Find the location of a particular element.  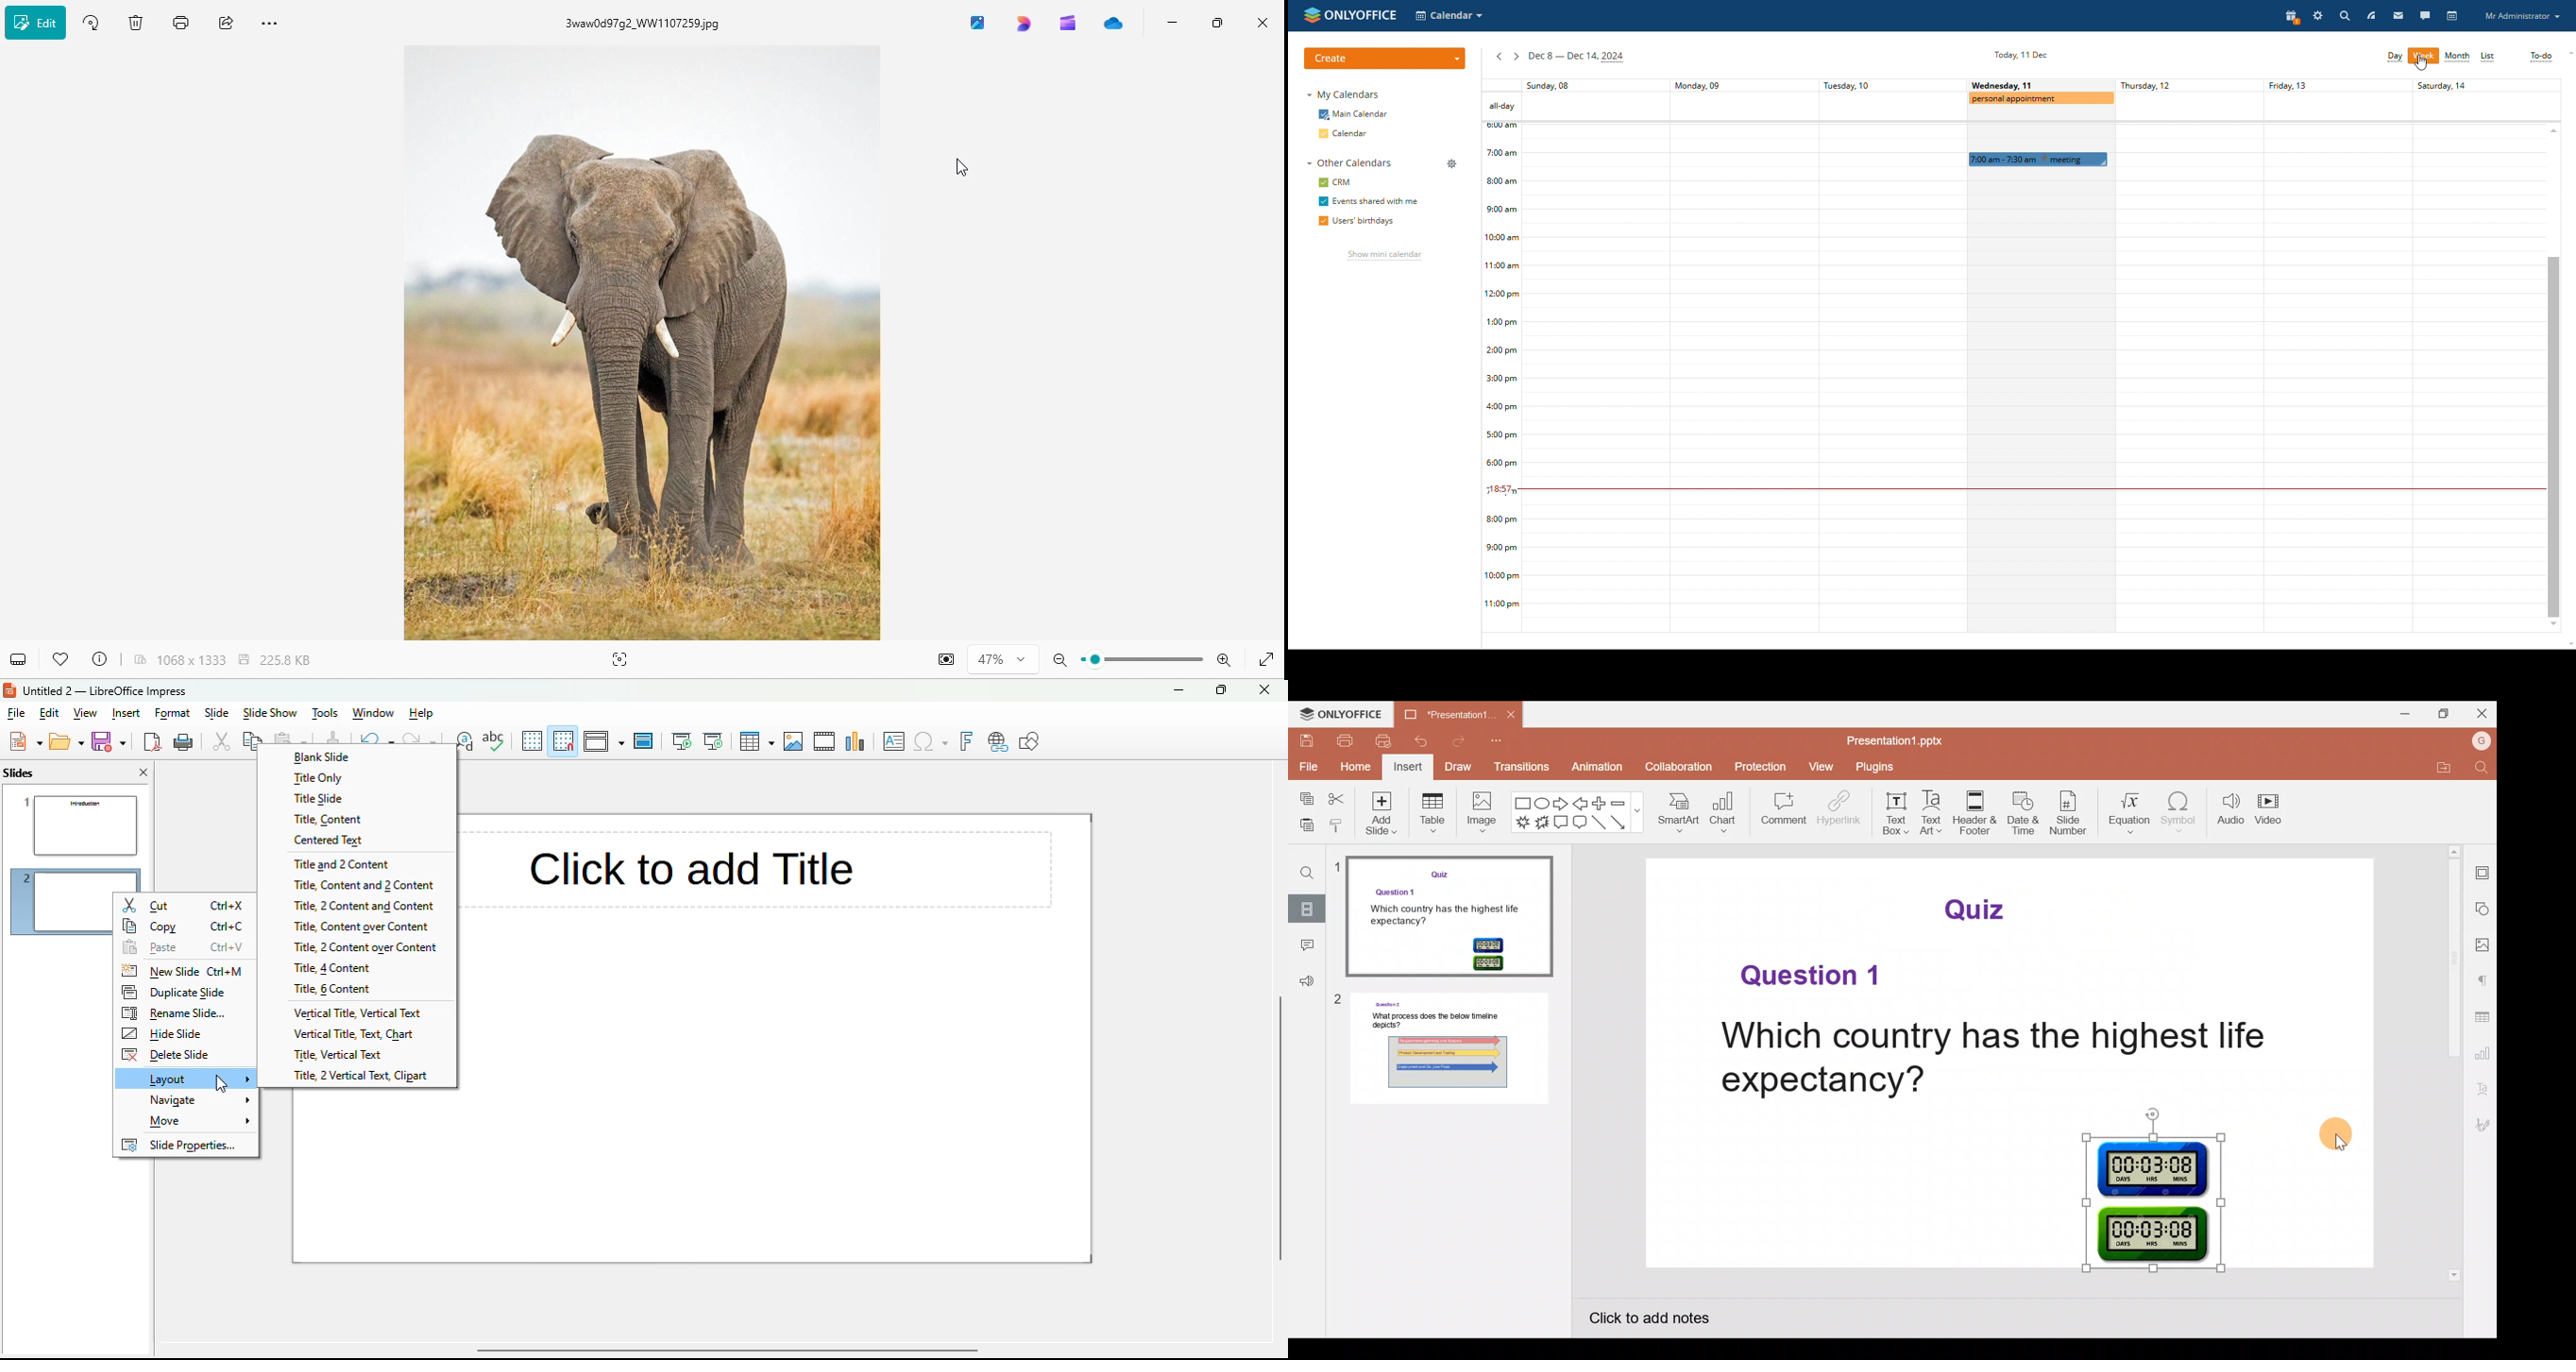

Chart settings is located at coordinates (2482, 1053).